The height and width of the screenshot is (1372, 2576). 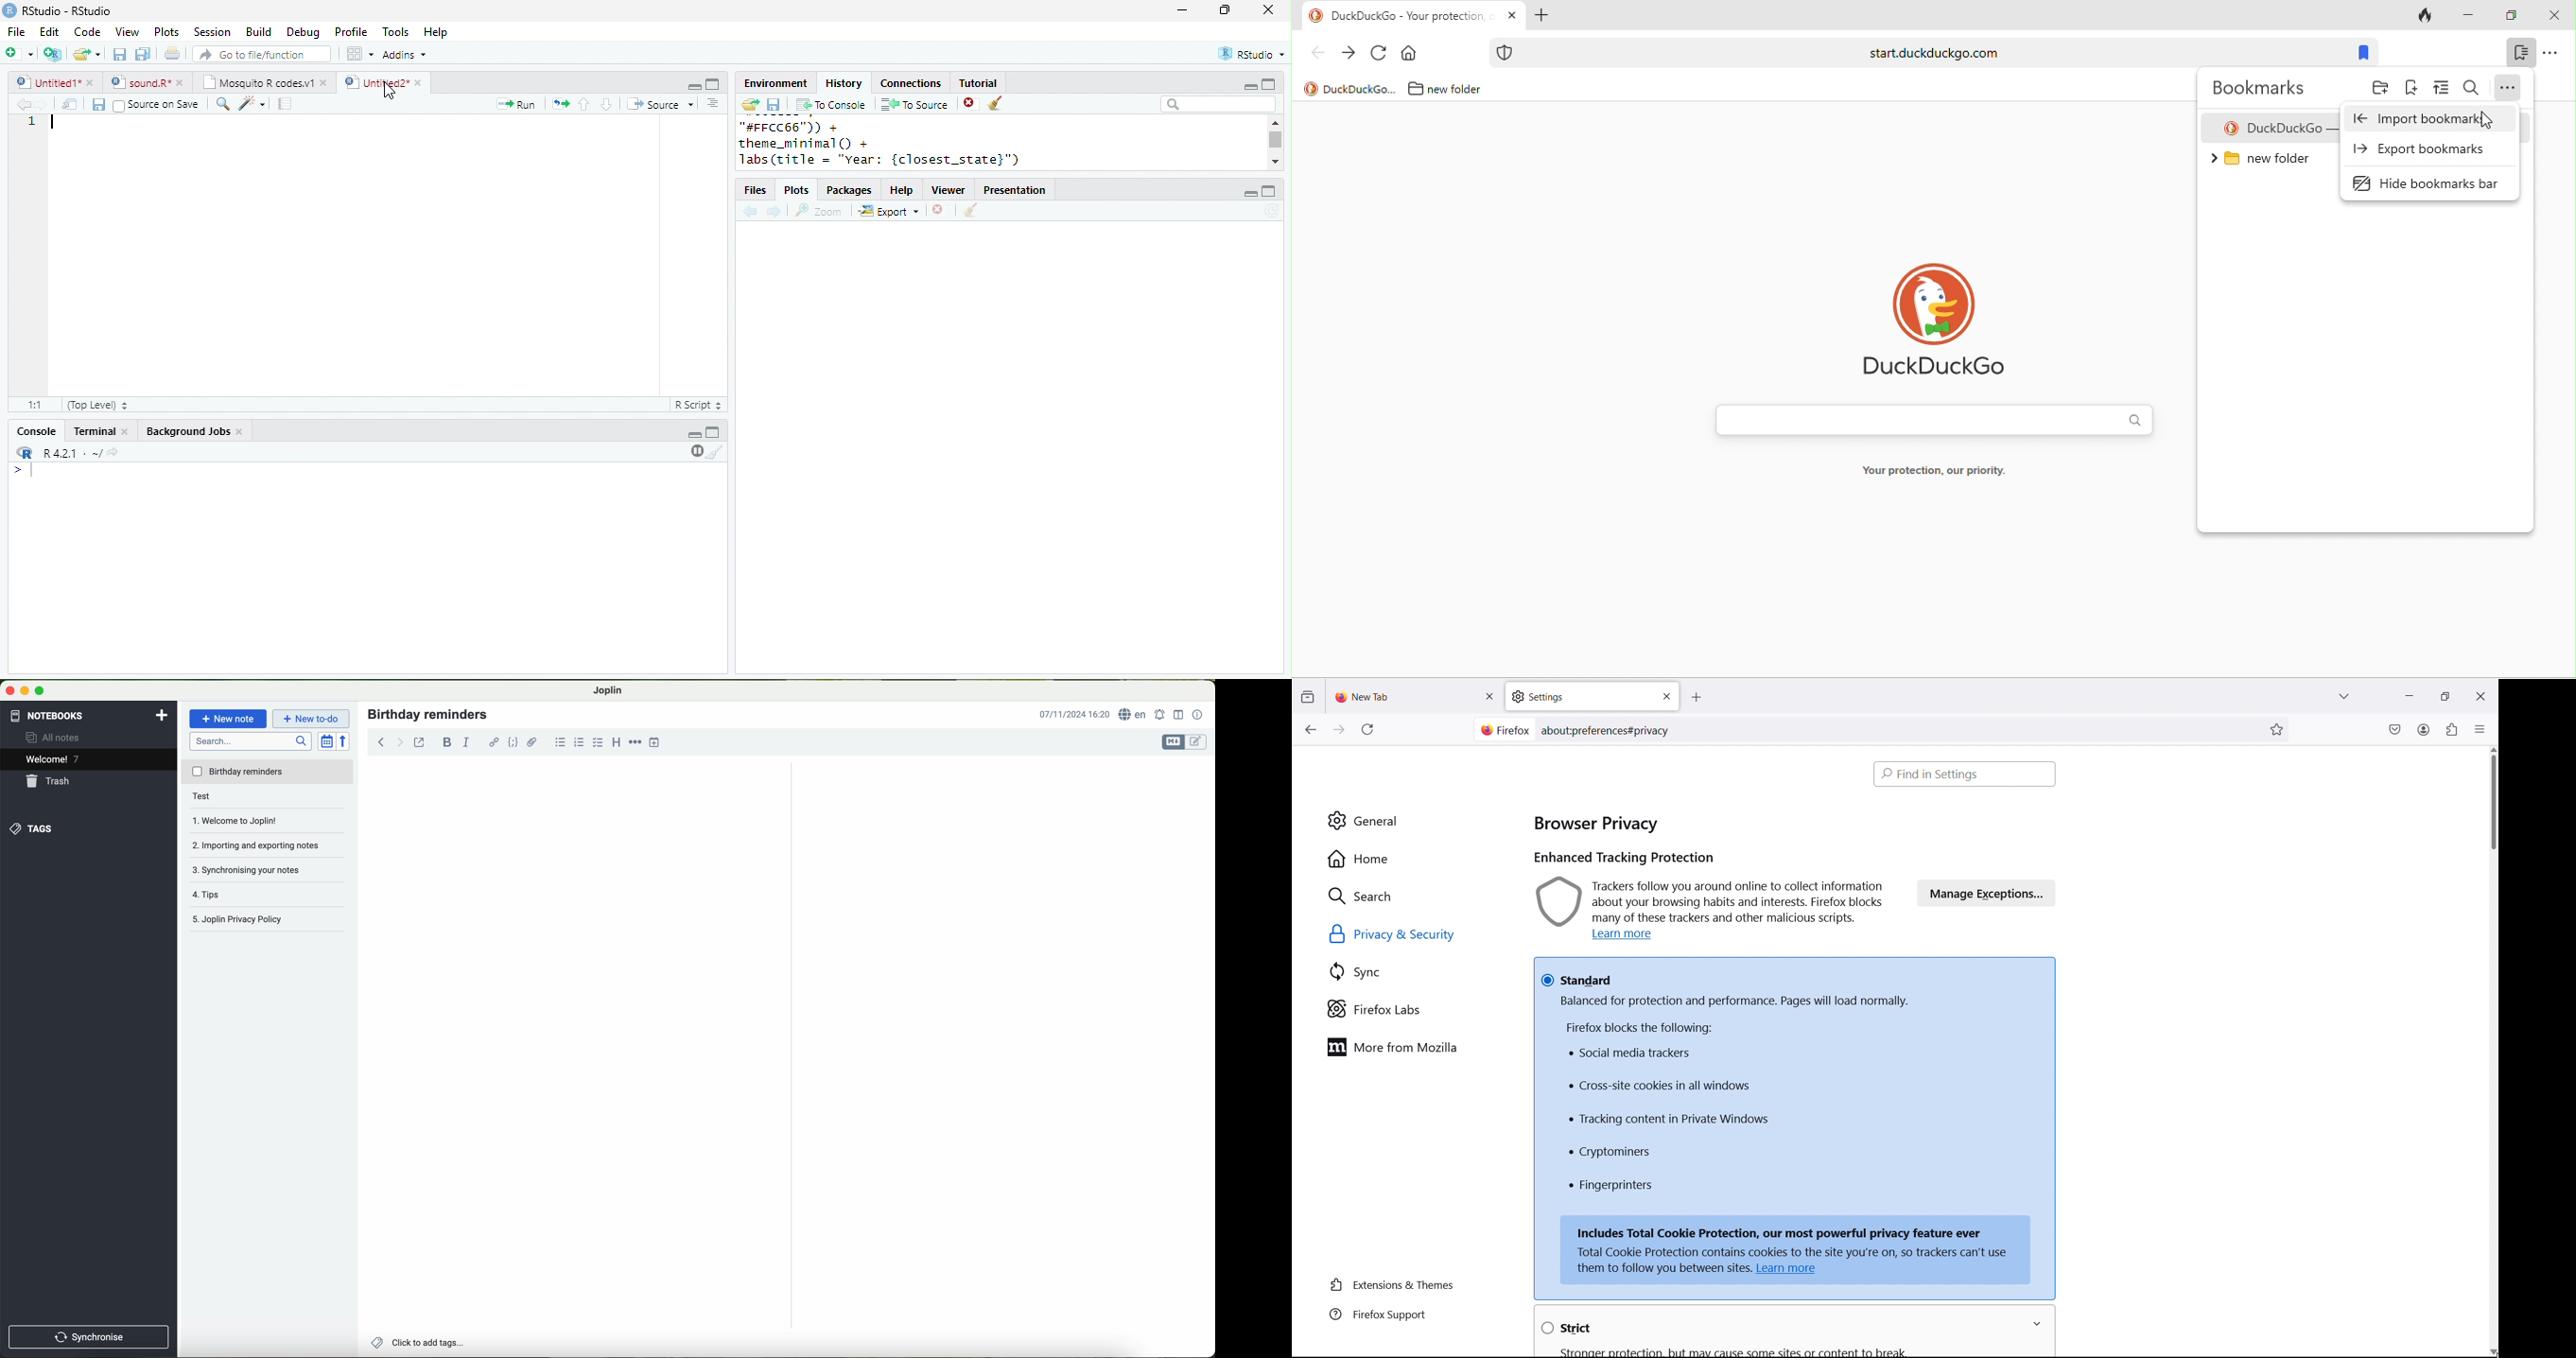 What do you see at coordinates (1307, 697) in the screenshot?
I see `view recent browsing across windows and devices` at bounding box center [1307, 697].